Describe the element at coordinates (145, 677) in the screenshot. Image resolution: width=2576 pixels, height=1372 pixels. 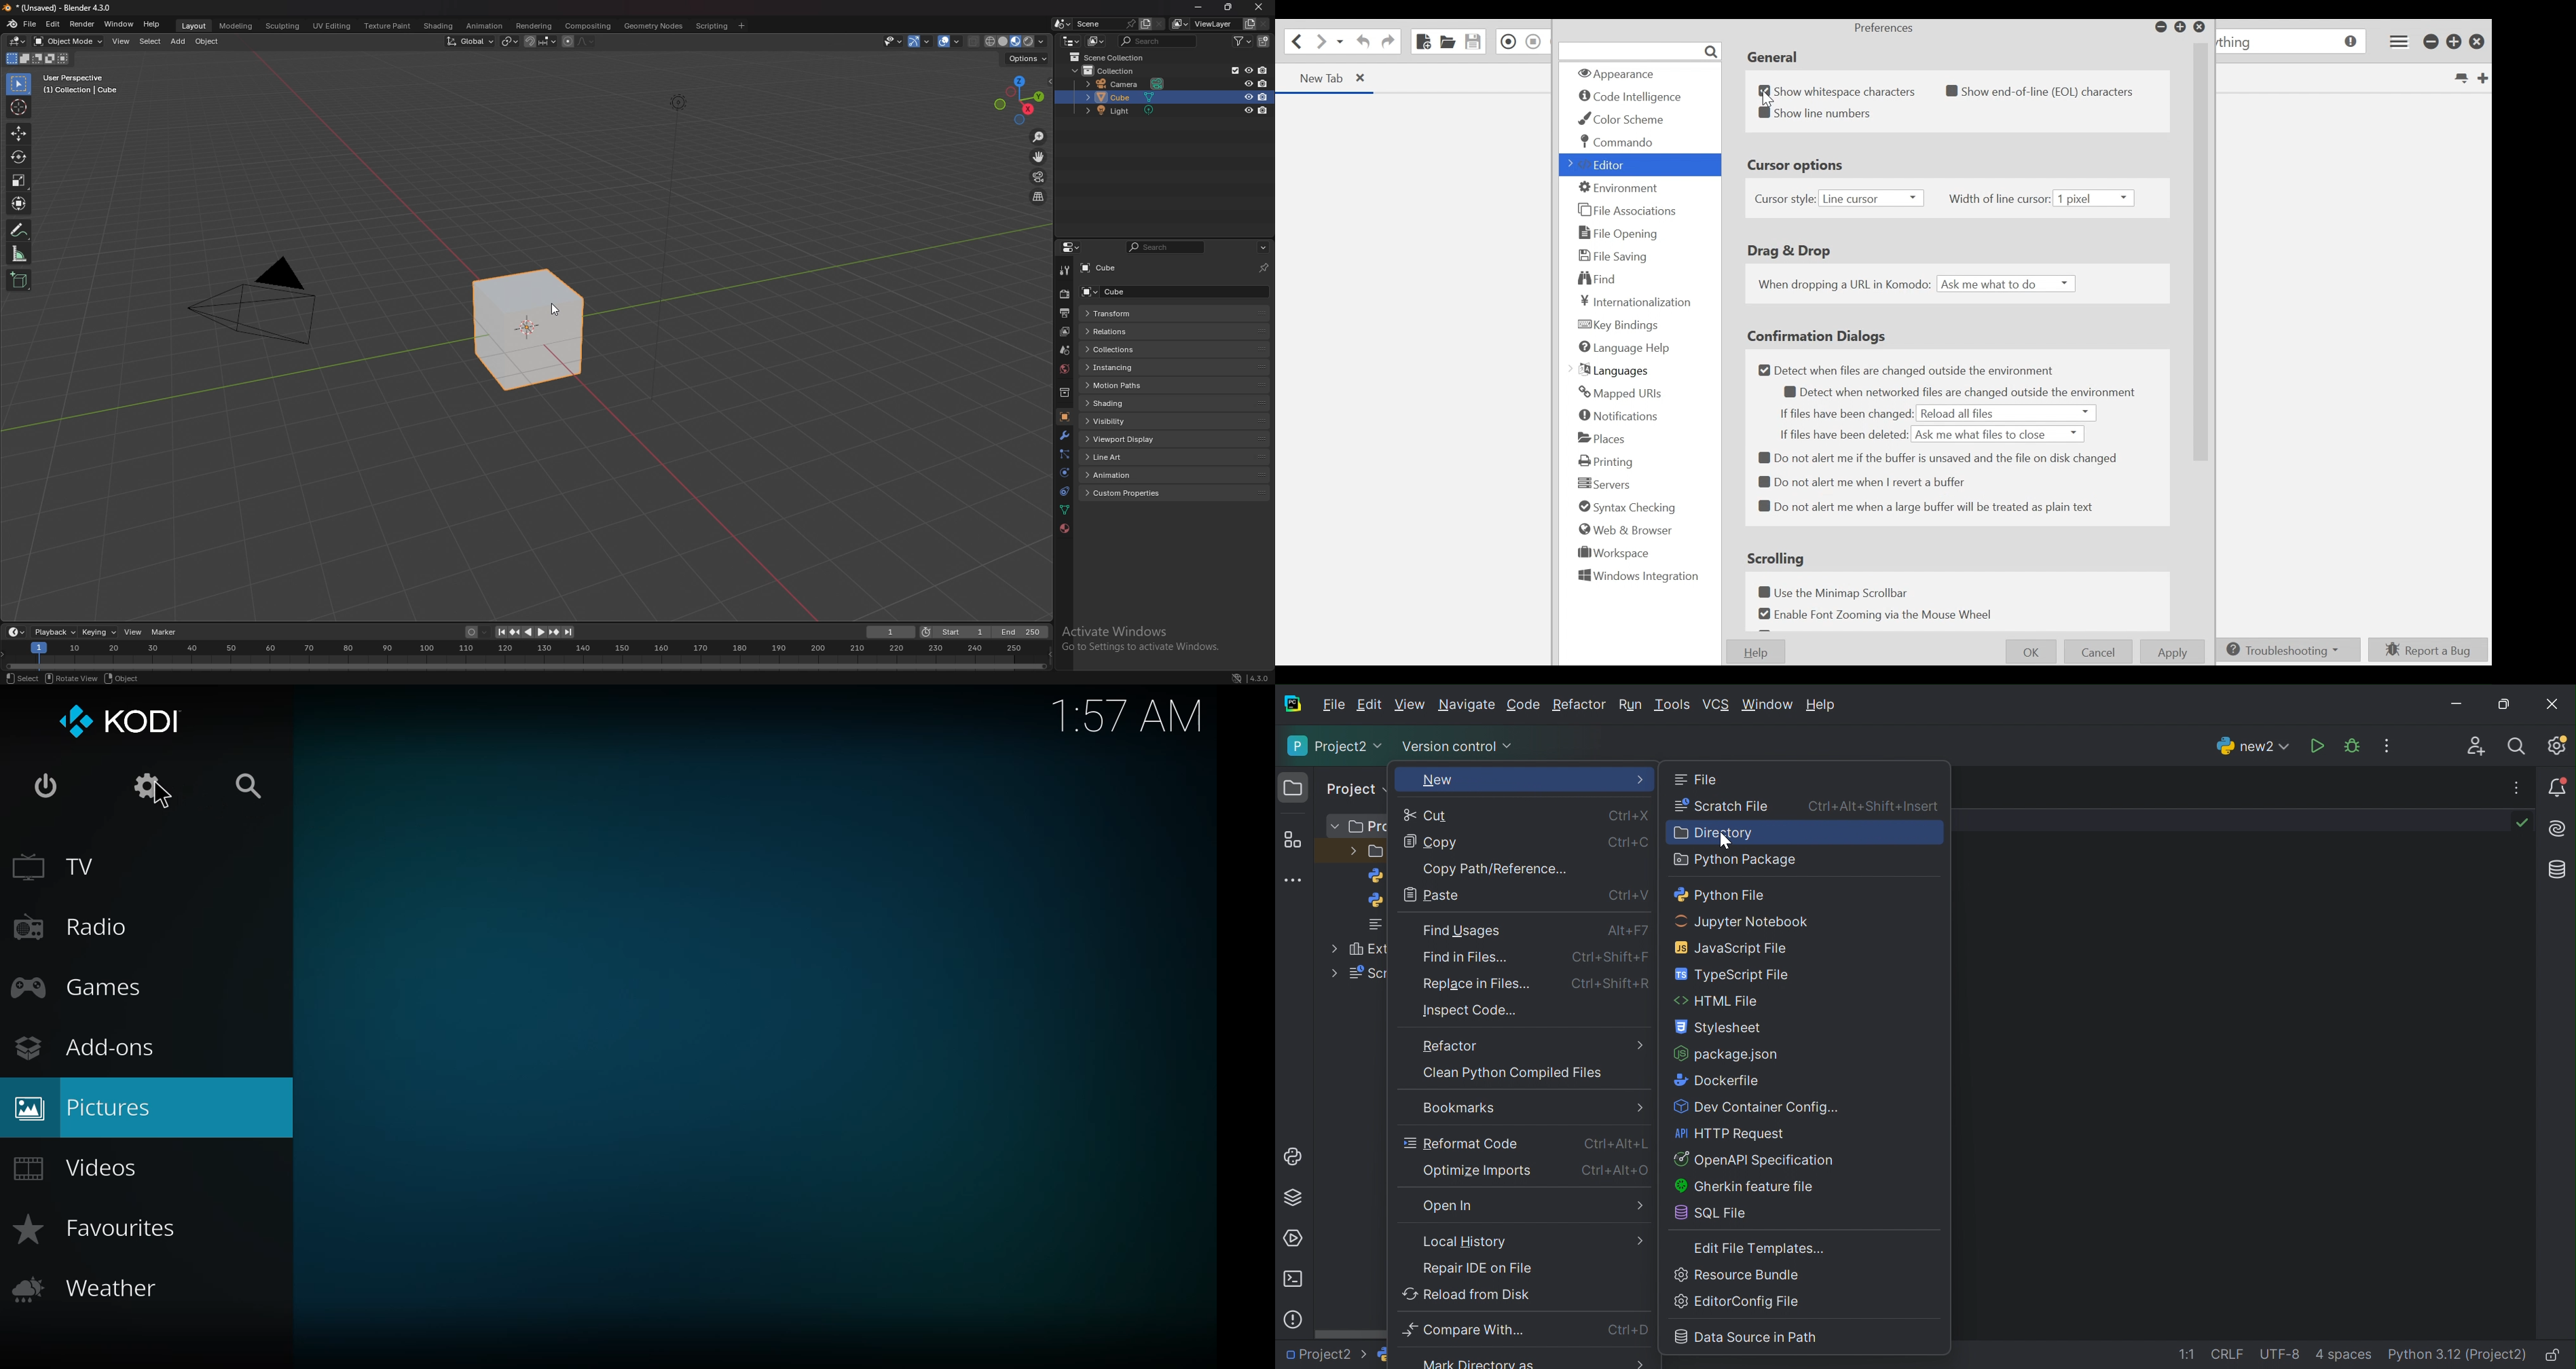
I see `status bar` at that location.